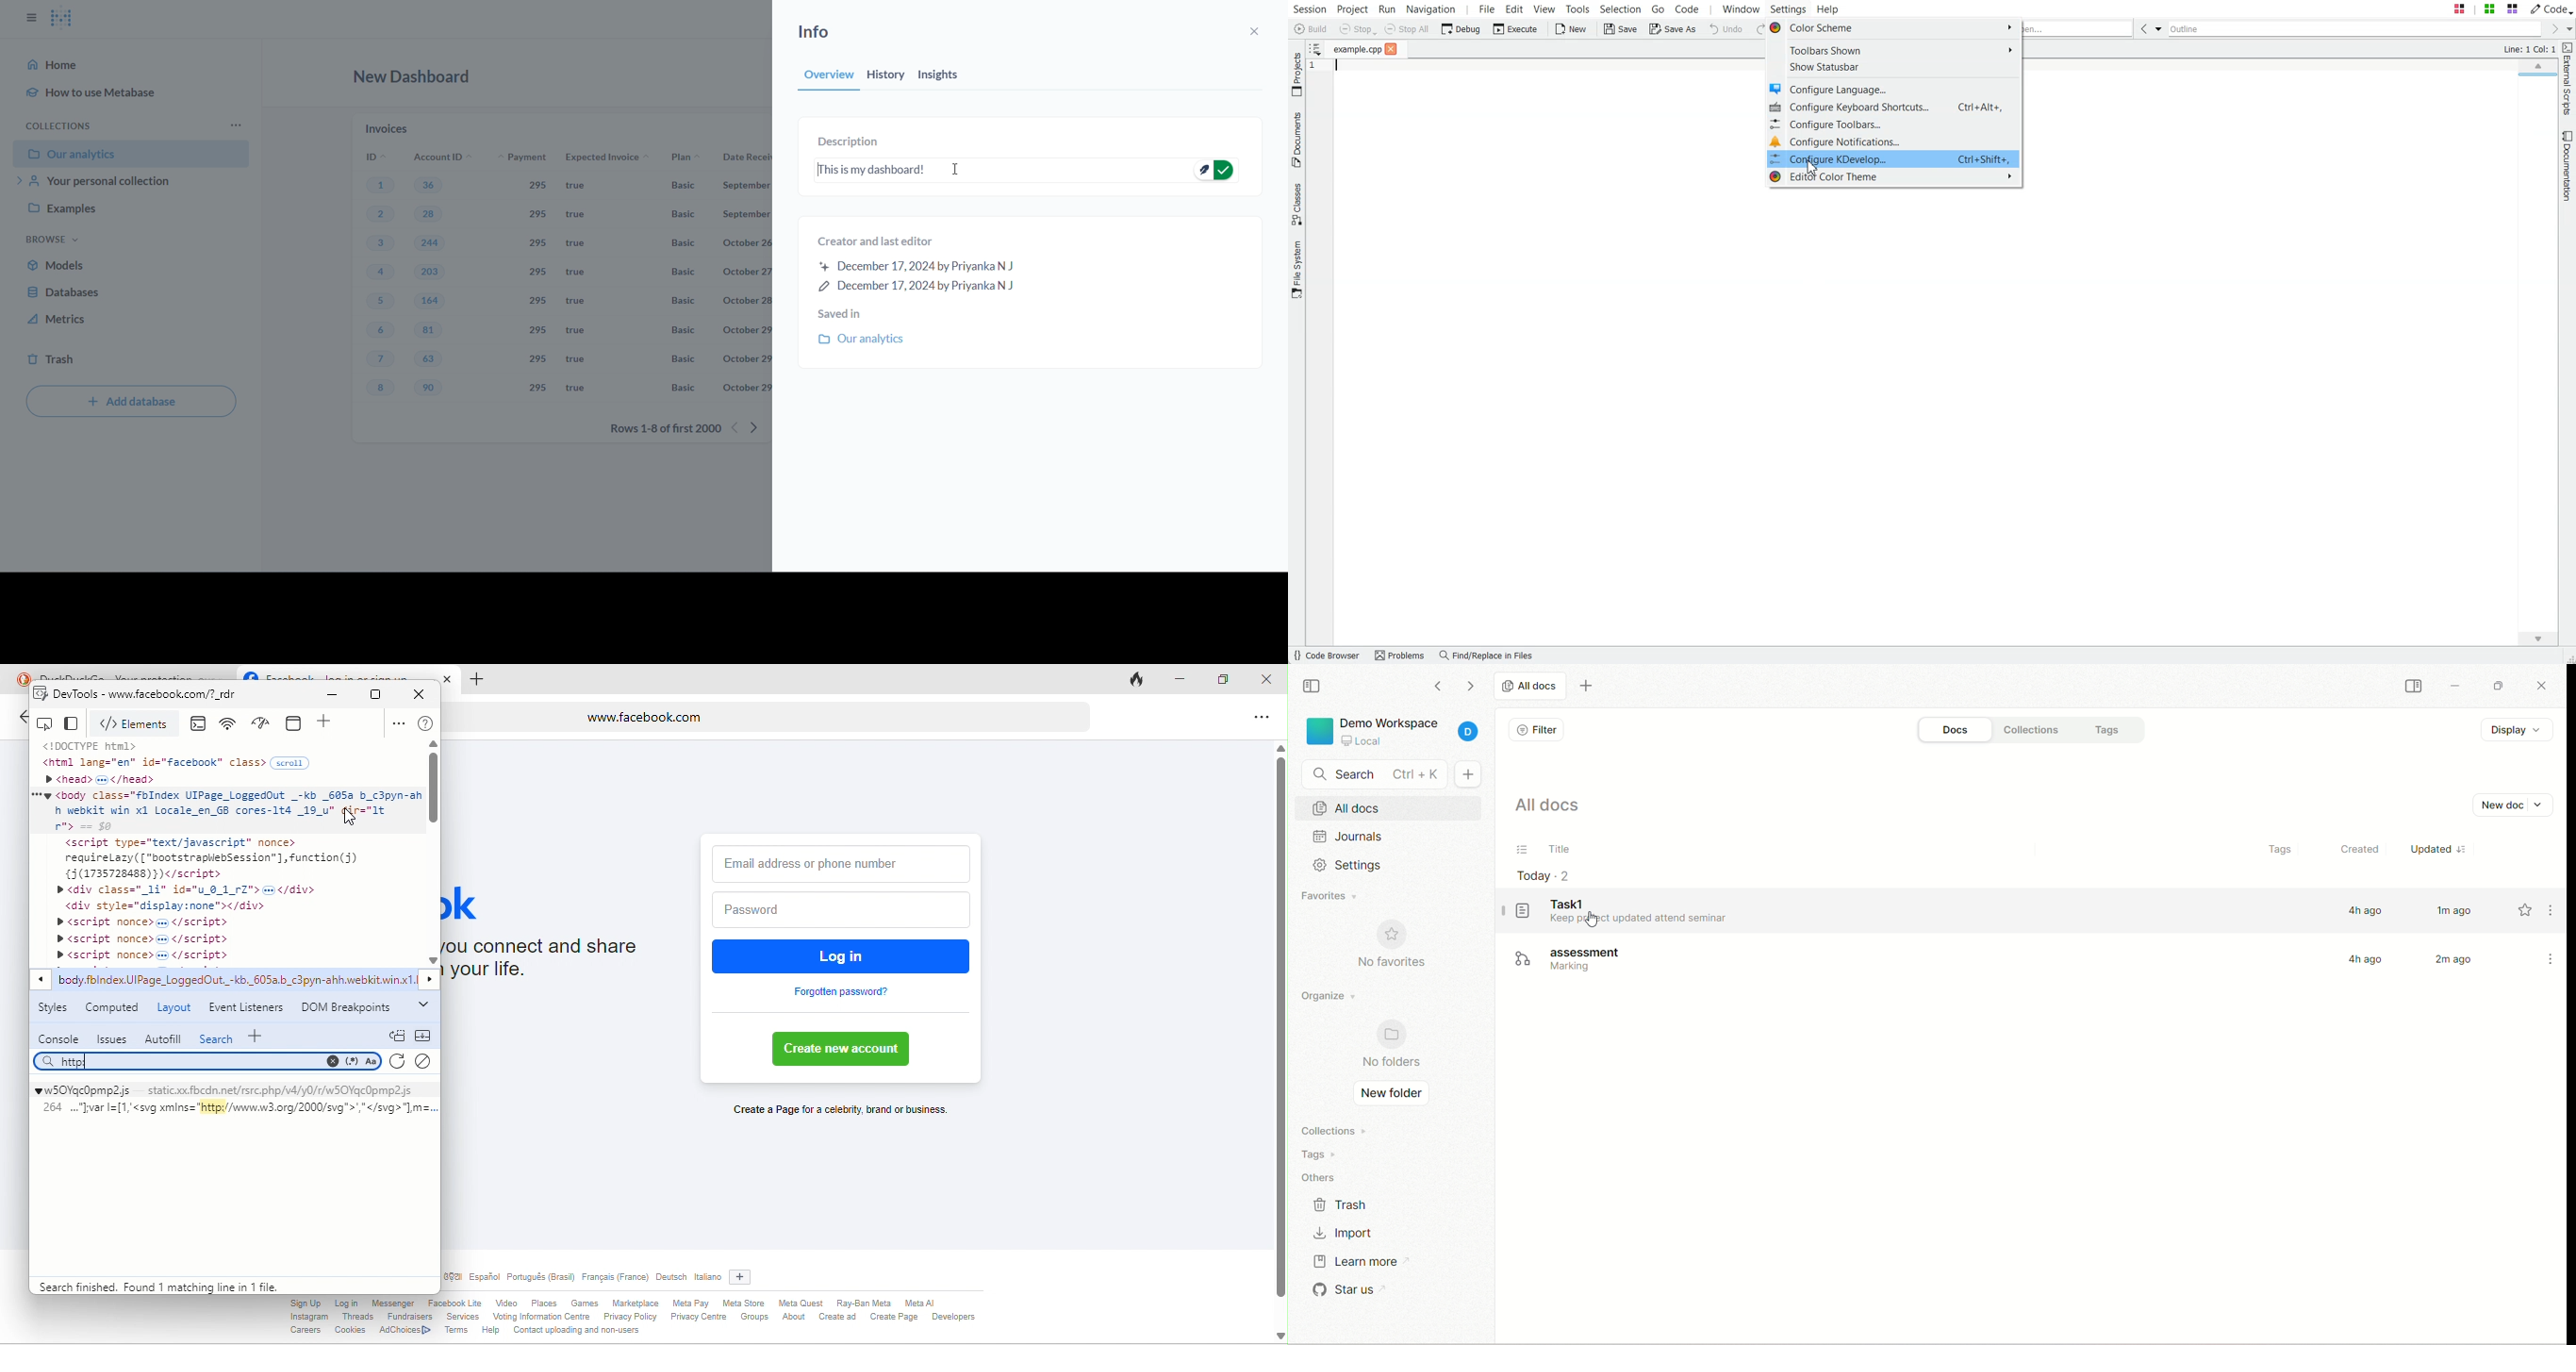 The image size is (2576, 1372). Describe the element at coordinates (347, 1010) in the screenshot. I see `dom breakpoints` at that location.